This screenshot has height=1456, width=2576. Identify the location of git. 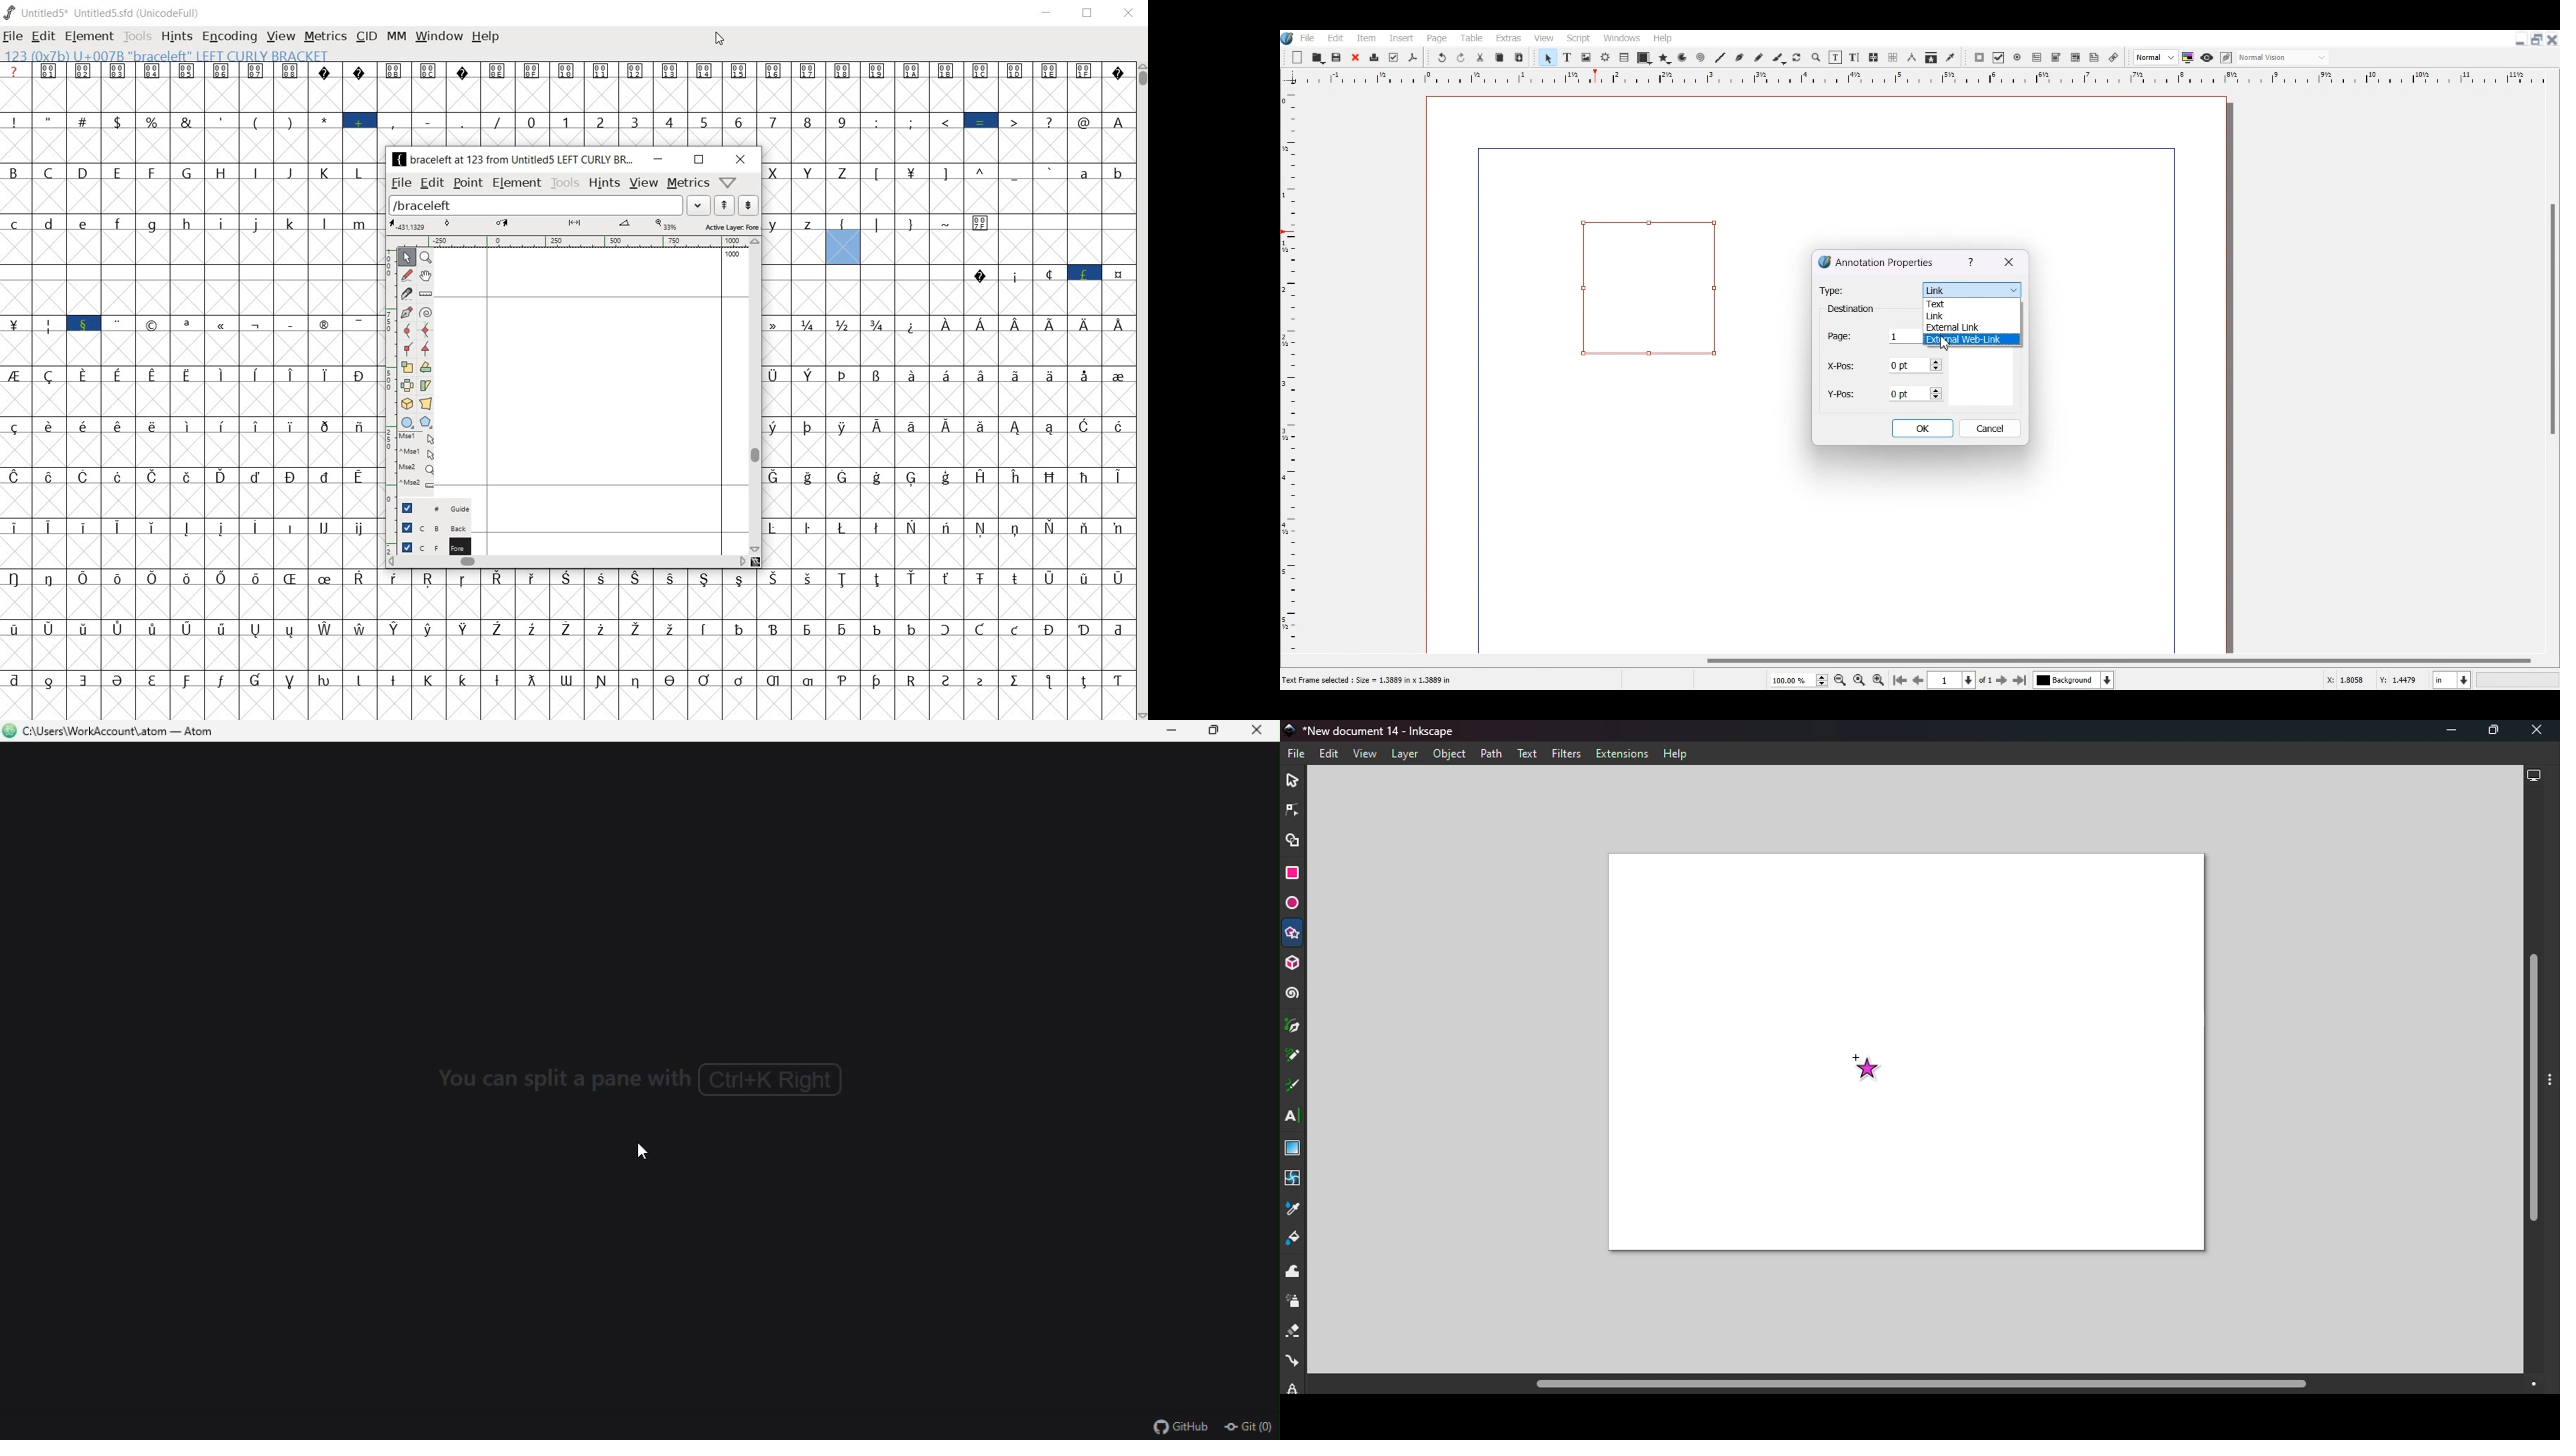
(1250, 1429).